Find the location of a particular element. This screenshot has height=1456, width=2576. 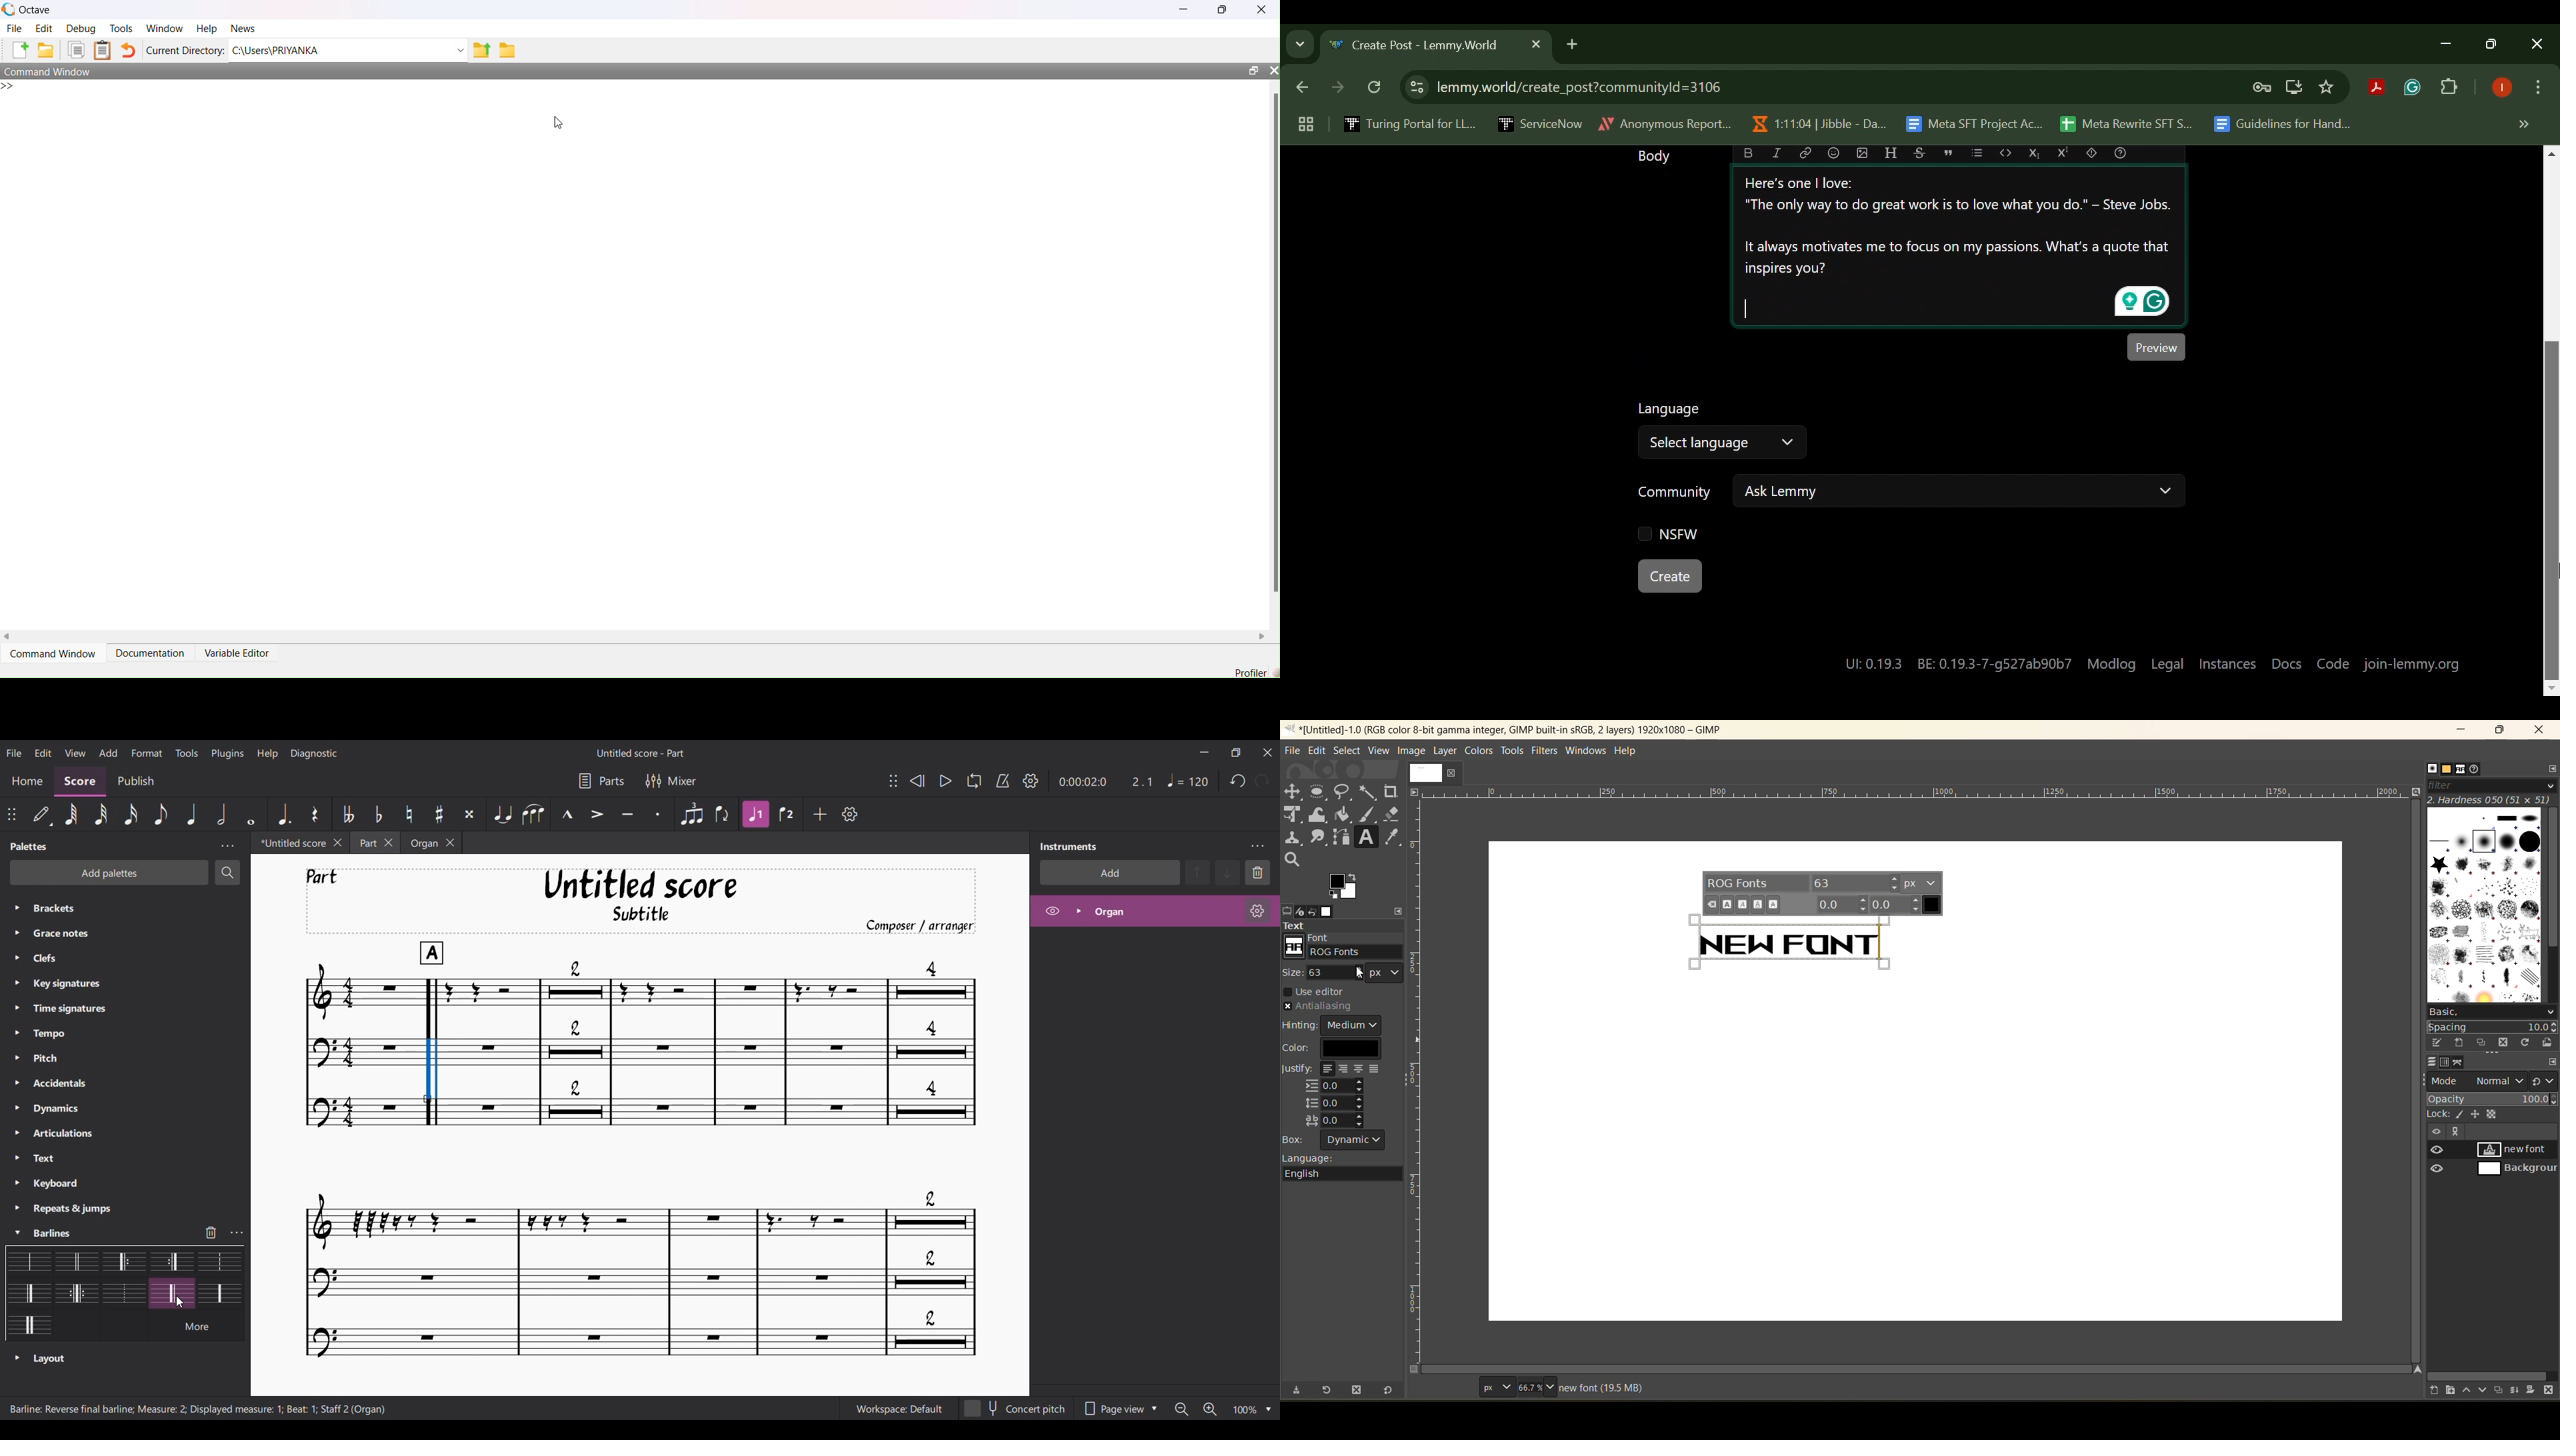

Current selection highlighted is located at coordinates (171, 1294).